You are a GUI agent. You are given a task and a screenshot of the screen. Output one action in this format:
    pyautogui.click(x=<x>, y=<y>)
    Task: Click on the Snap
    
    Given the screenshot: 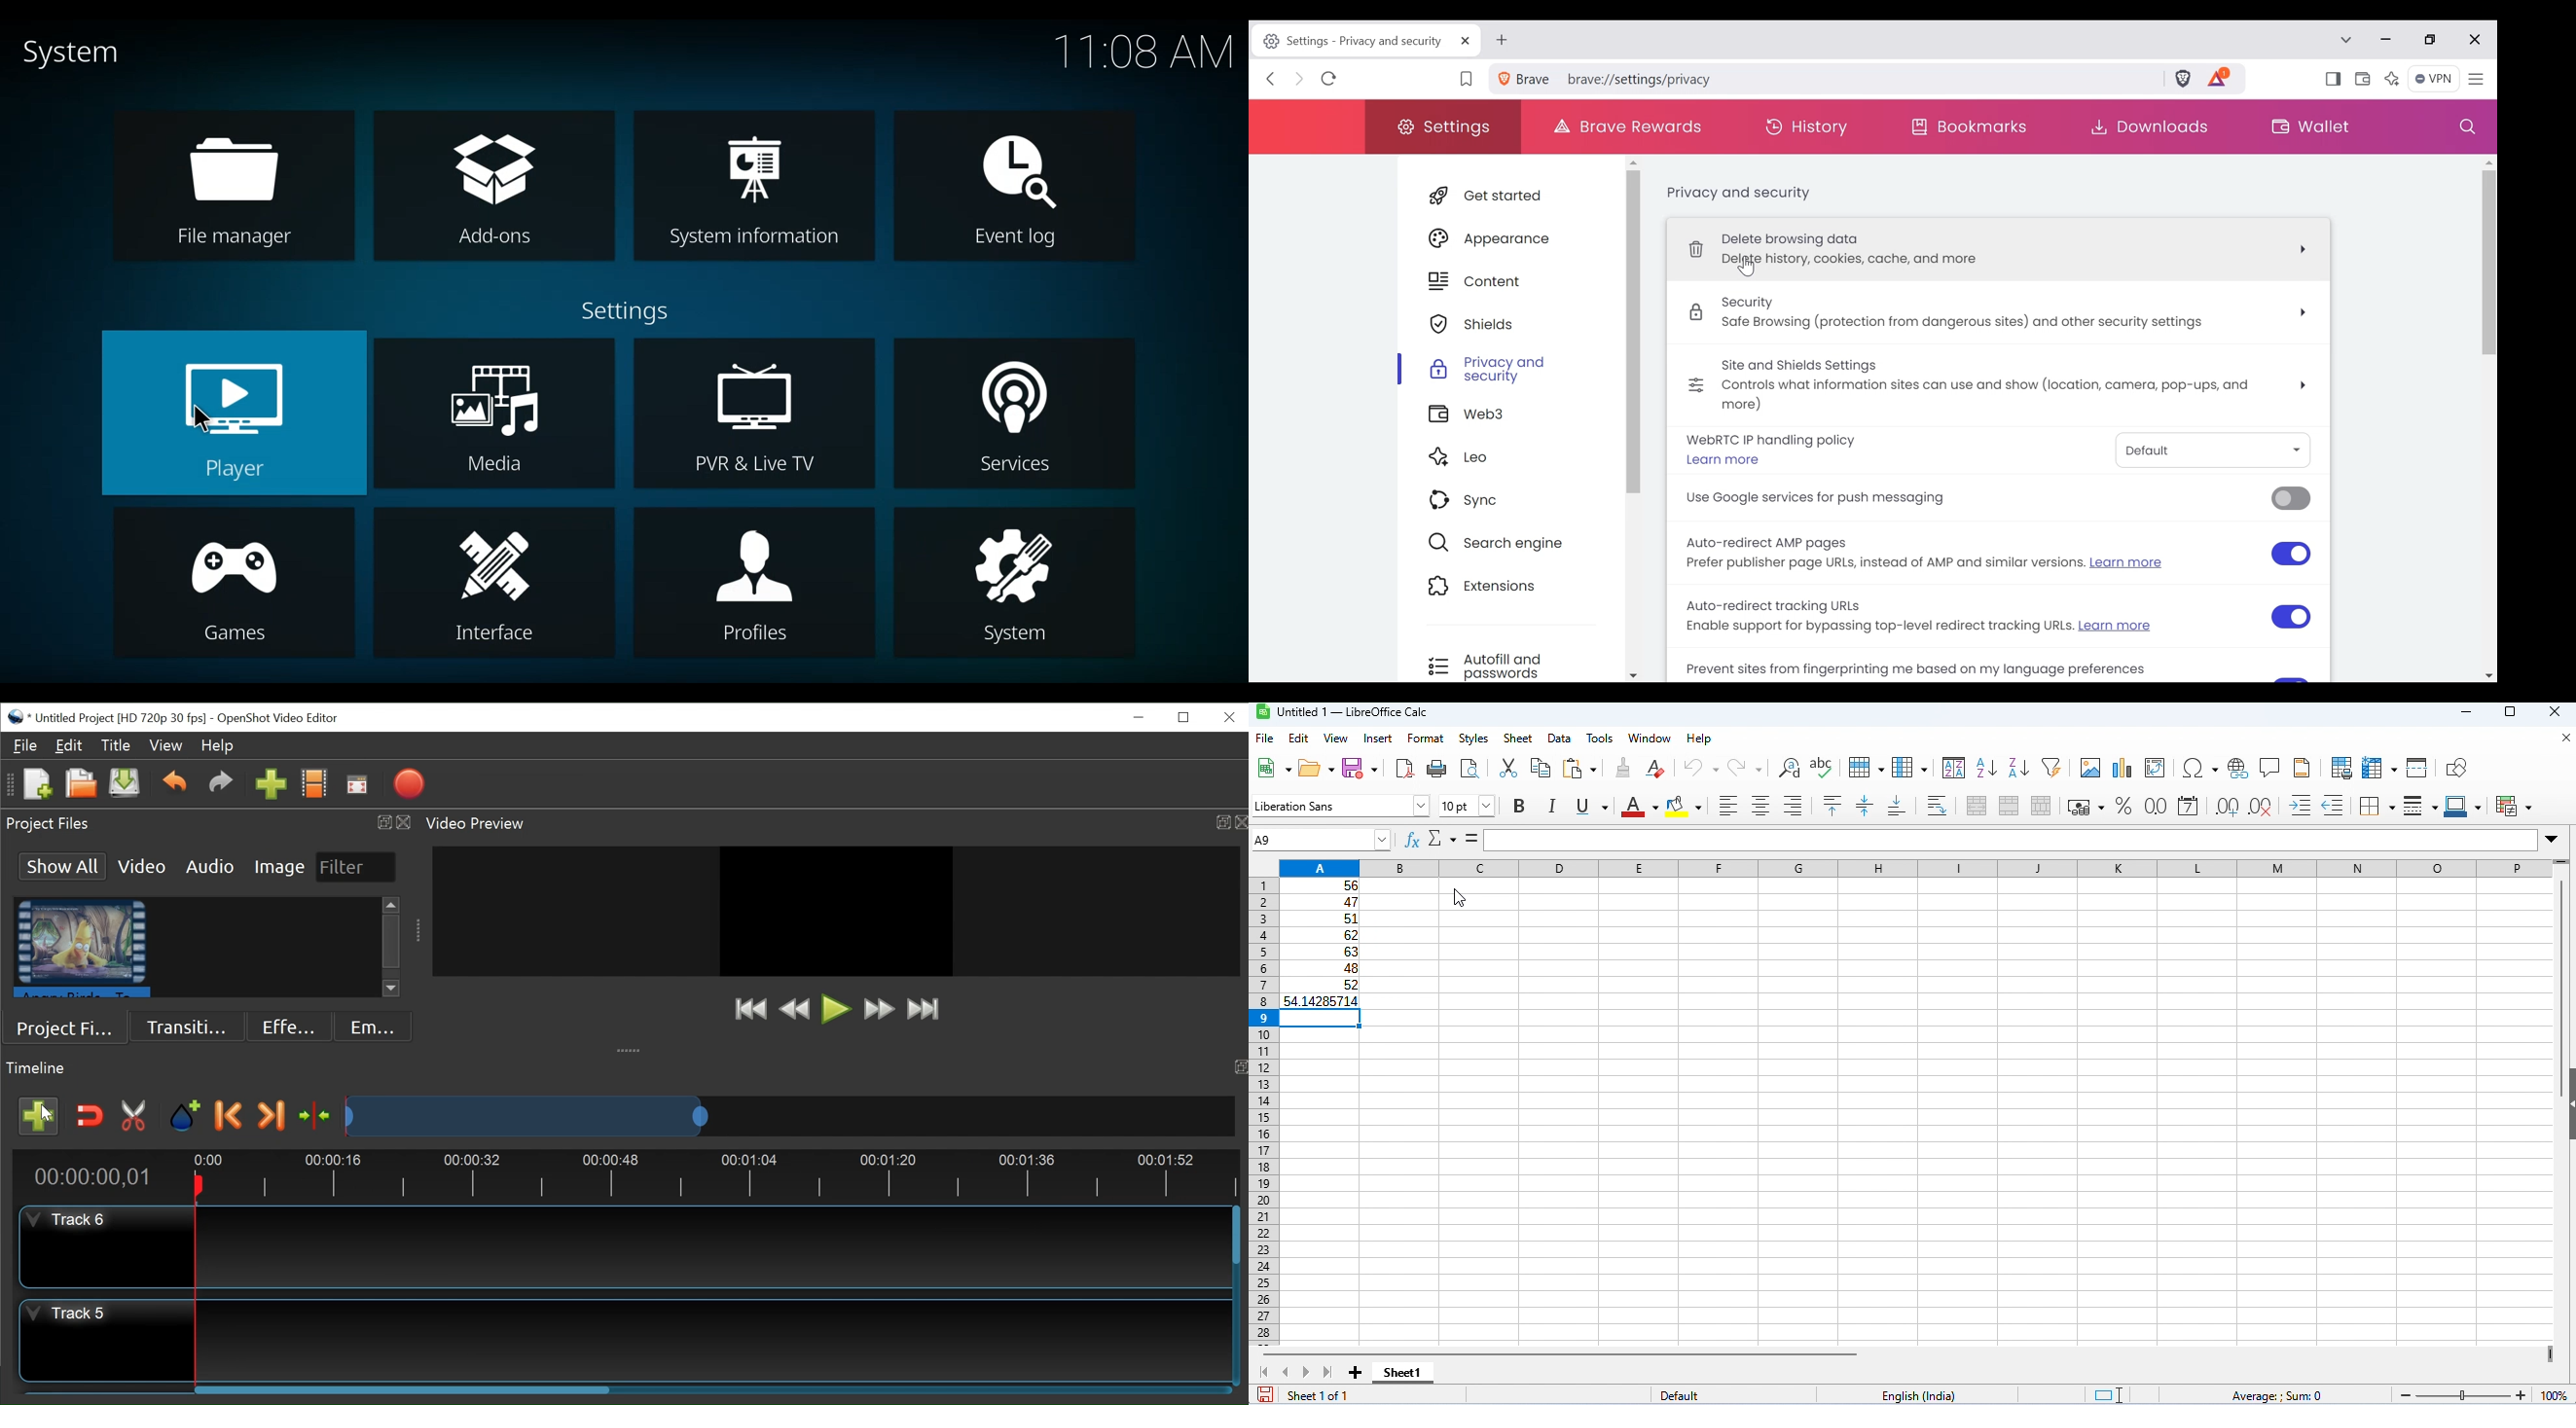 What is the action you would take?
    pyautogui.click(x=90, y=1115)
    